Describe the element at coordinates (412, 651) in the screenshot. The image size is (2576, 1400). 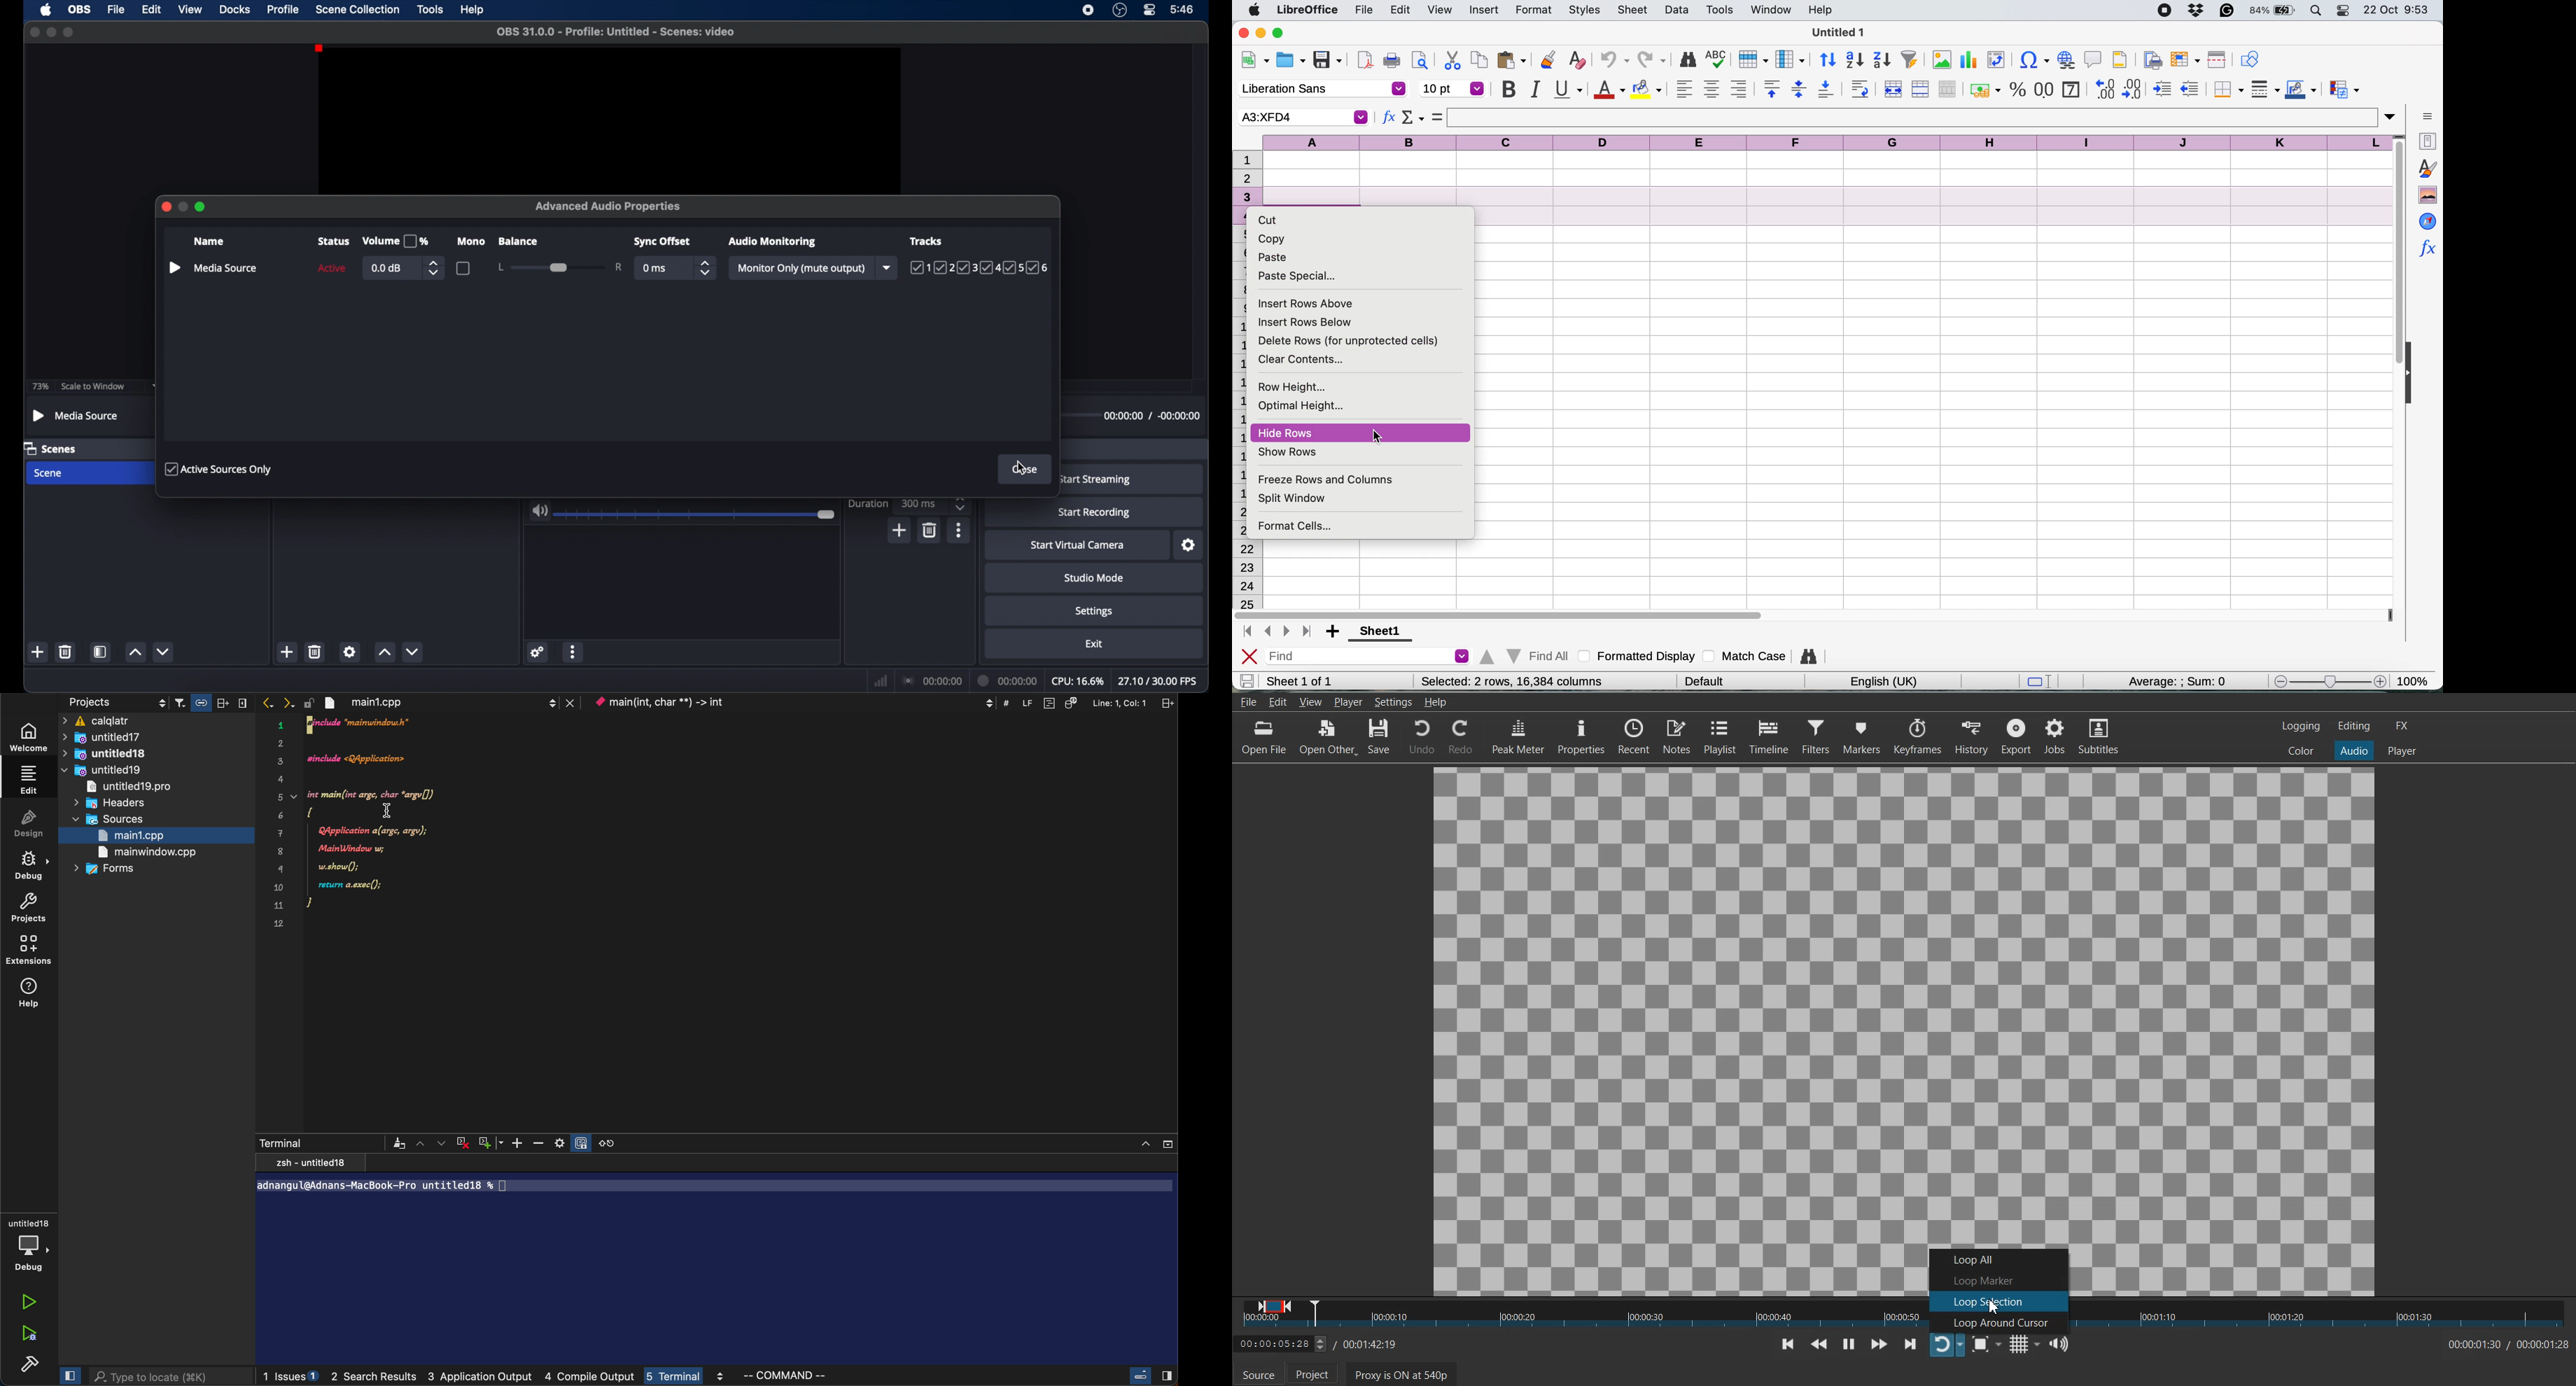
I see `decrement` at that location.